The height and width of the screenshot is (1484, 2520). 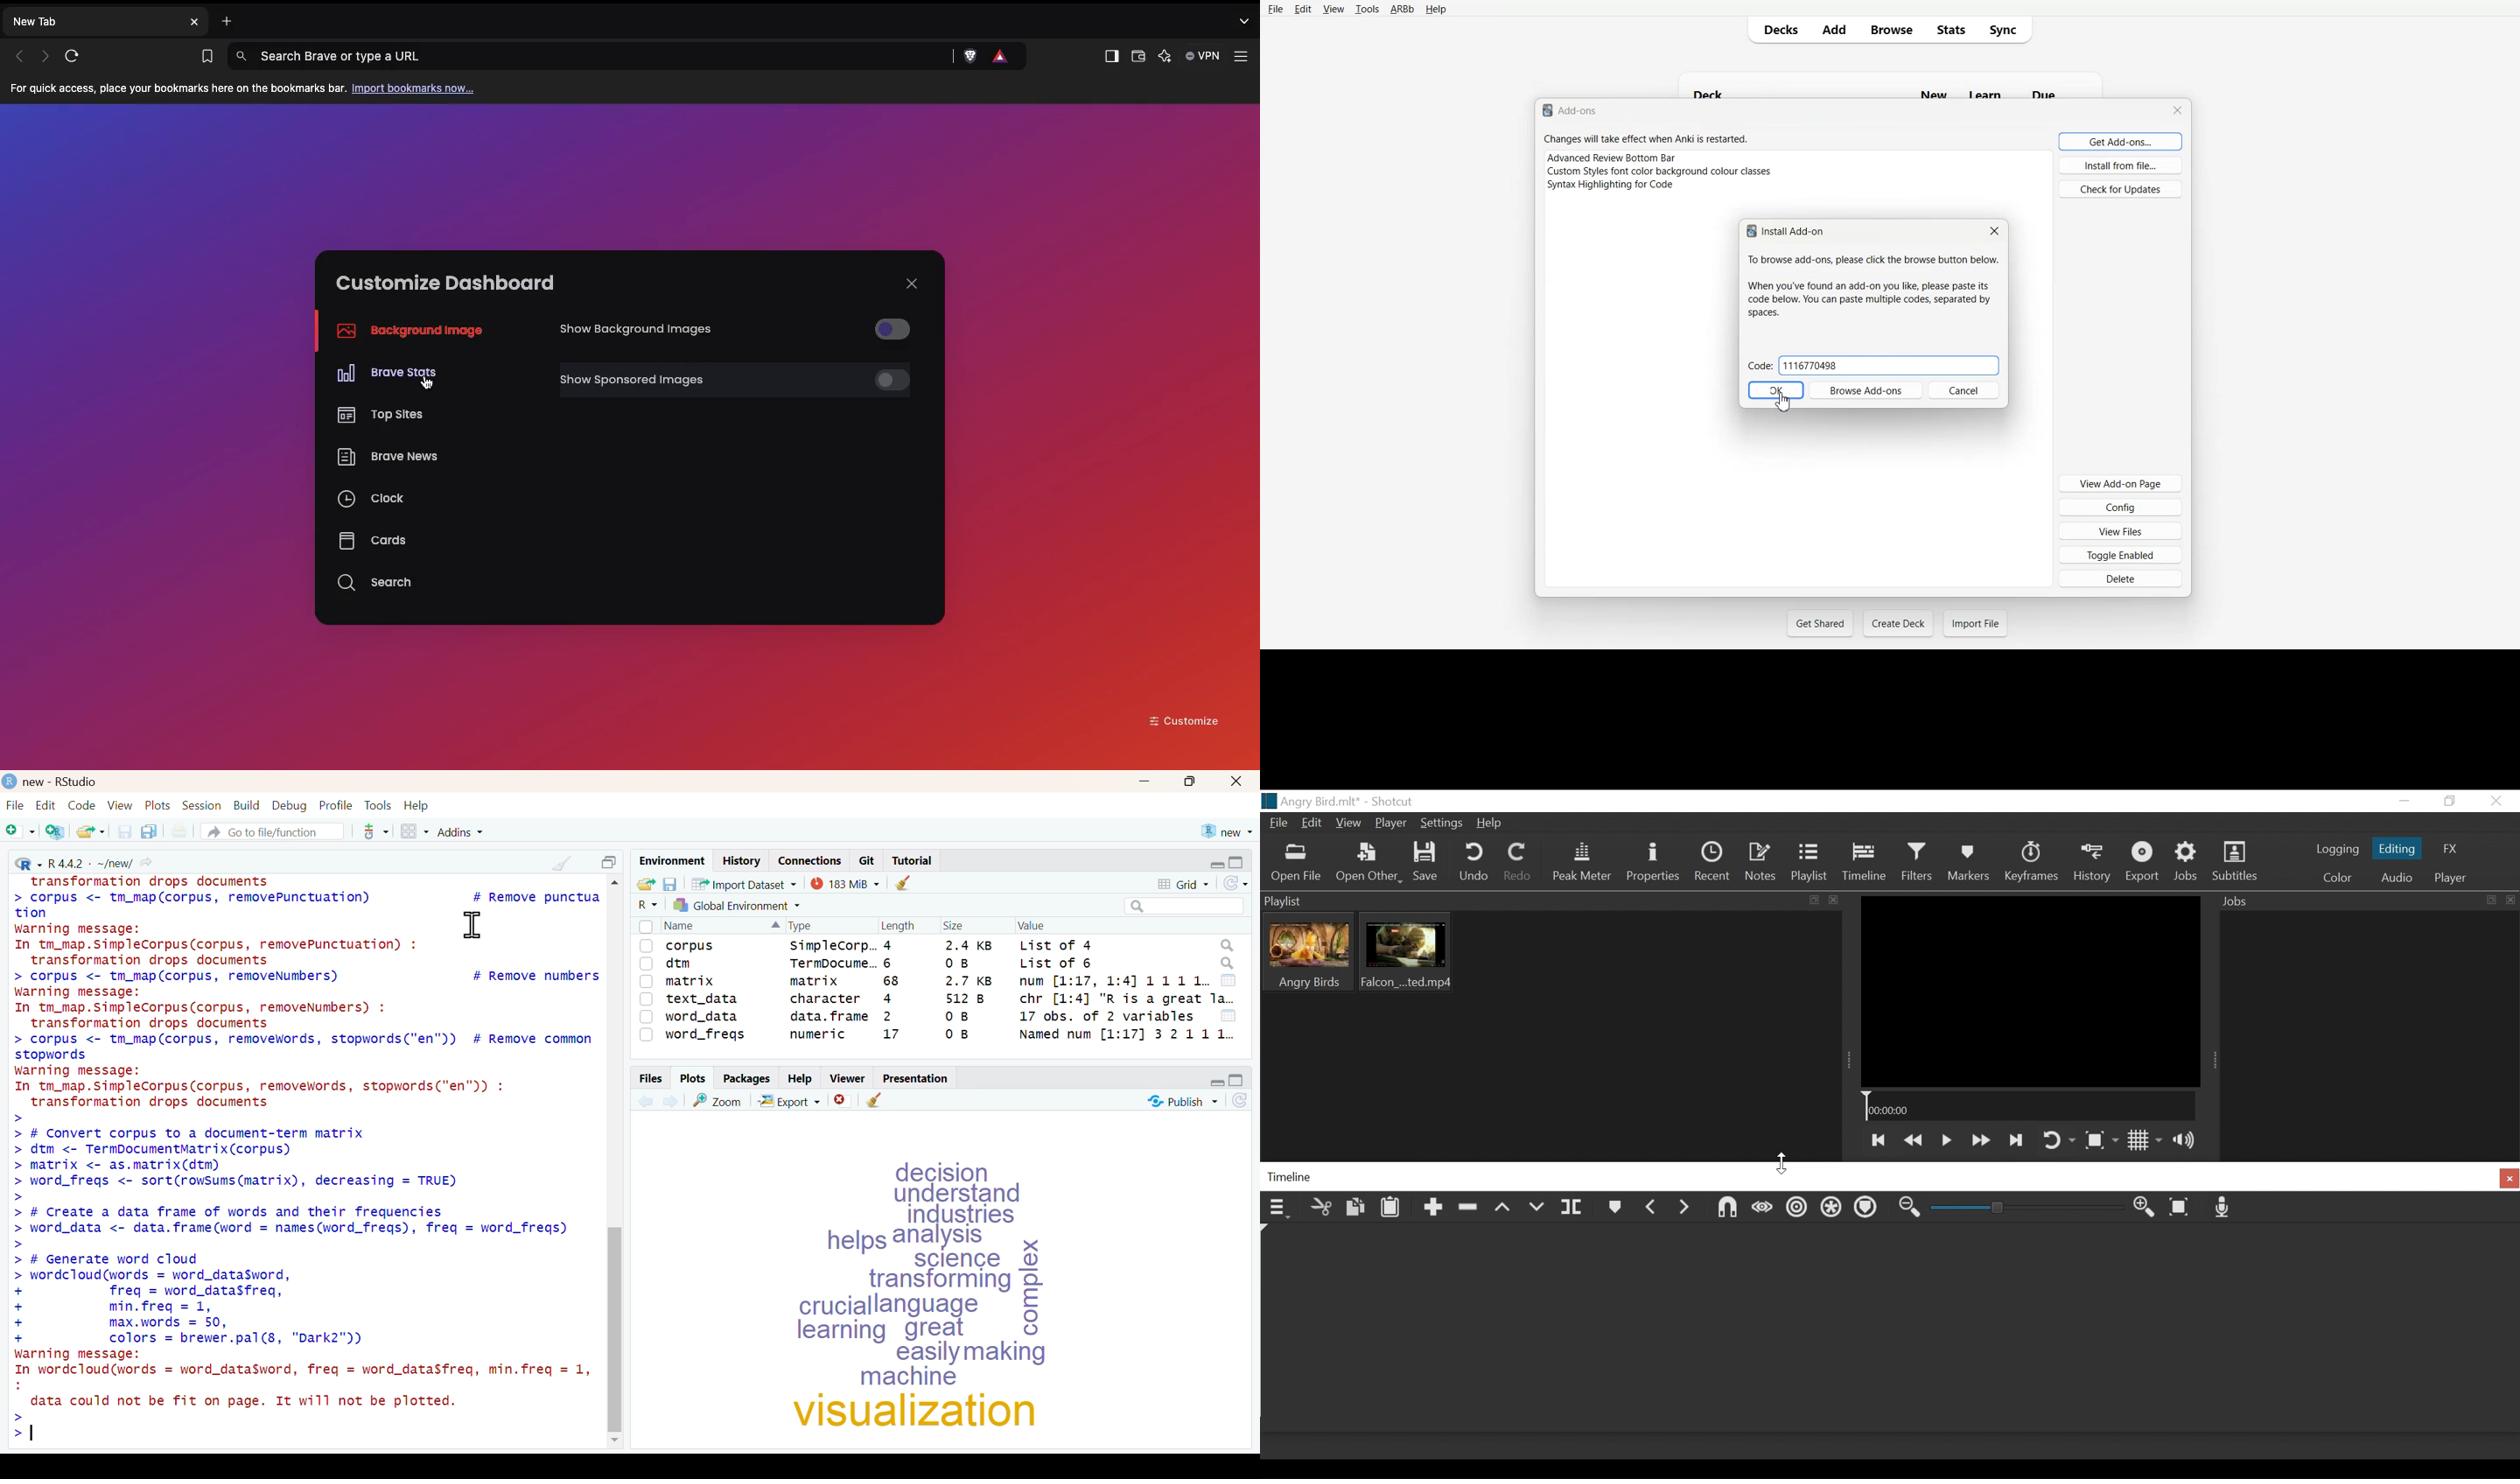 What do you see at coordinates (1429, 862) in the screenshot?
I see `Save` at bounding box center [1429, 862].